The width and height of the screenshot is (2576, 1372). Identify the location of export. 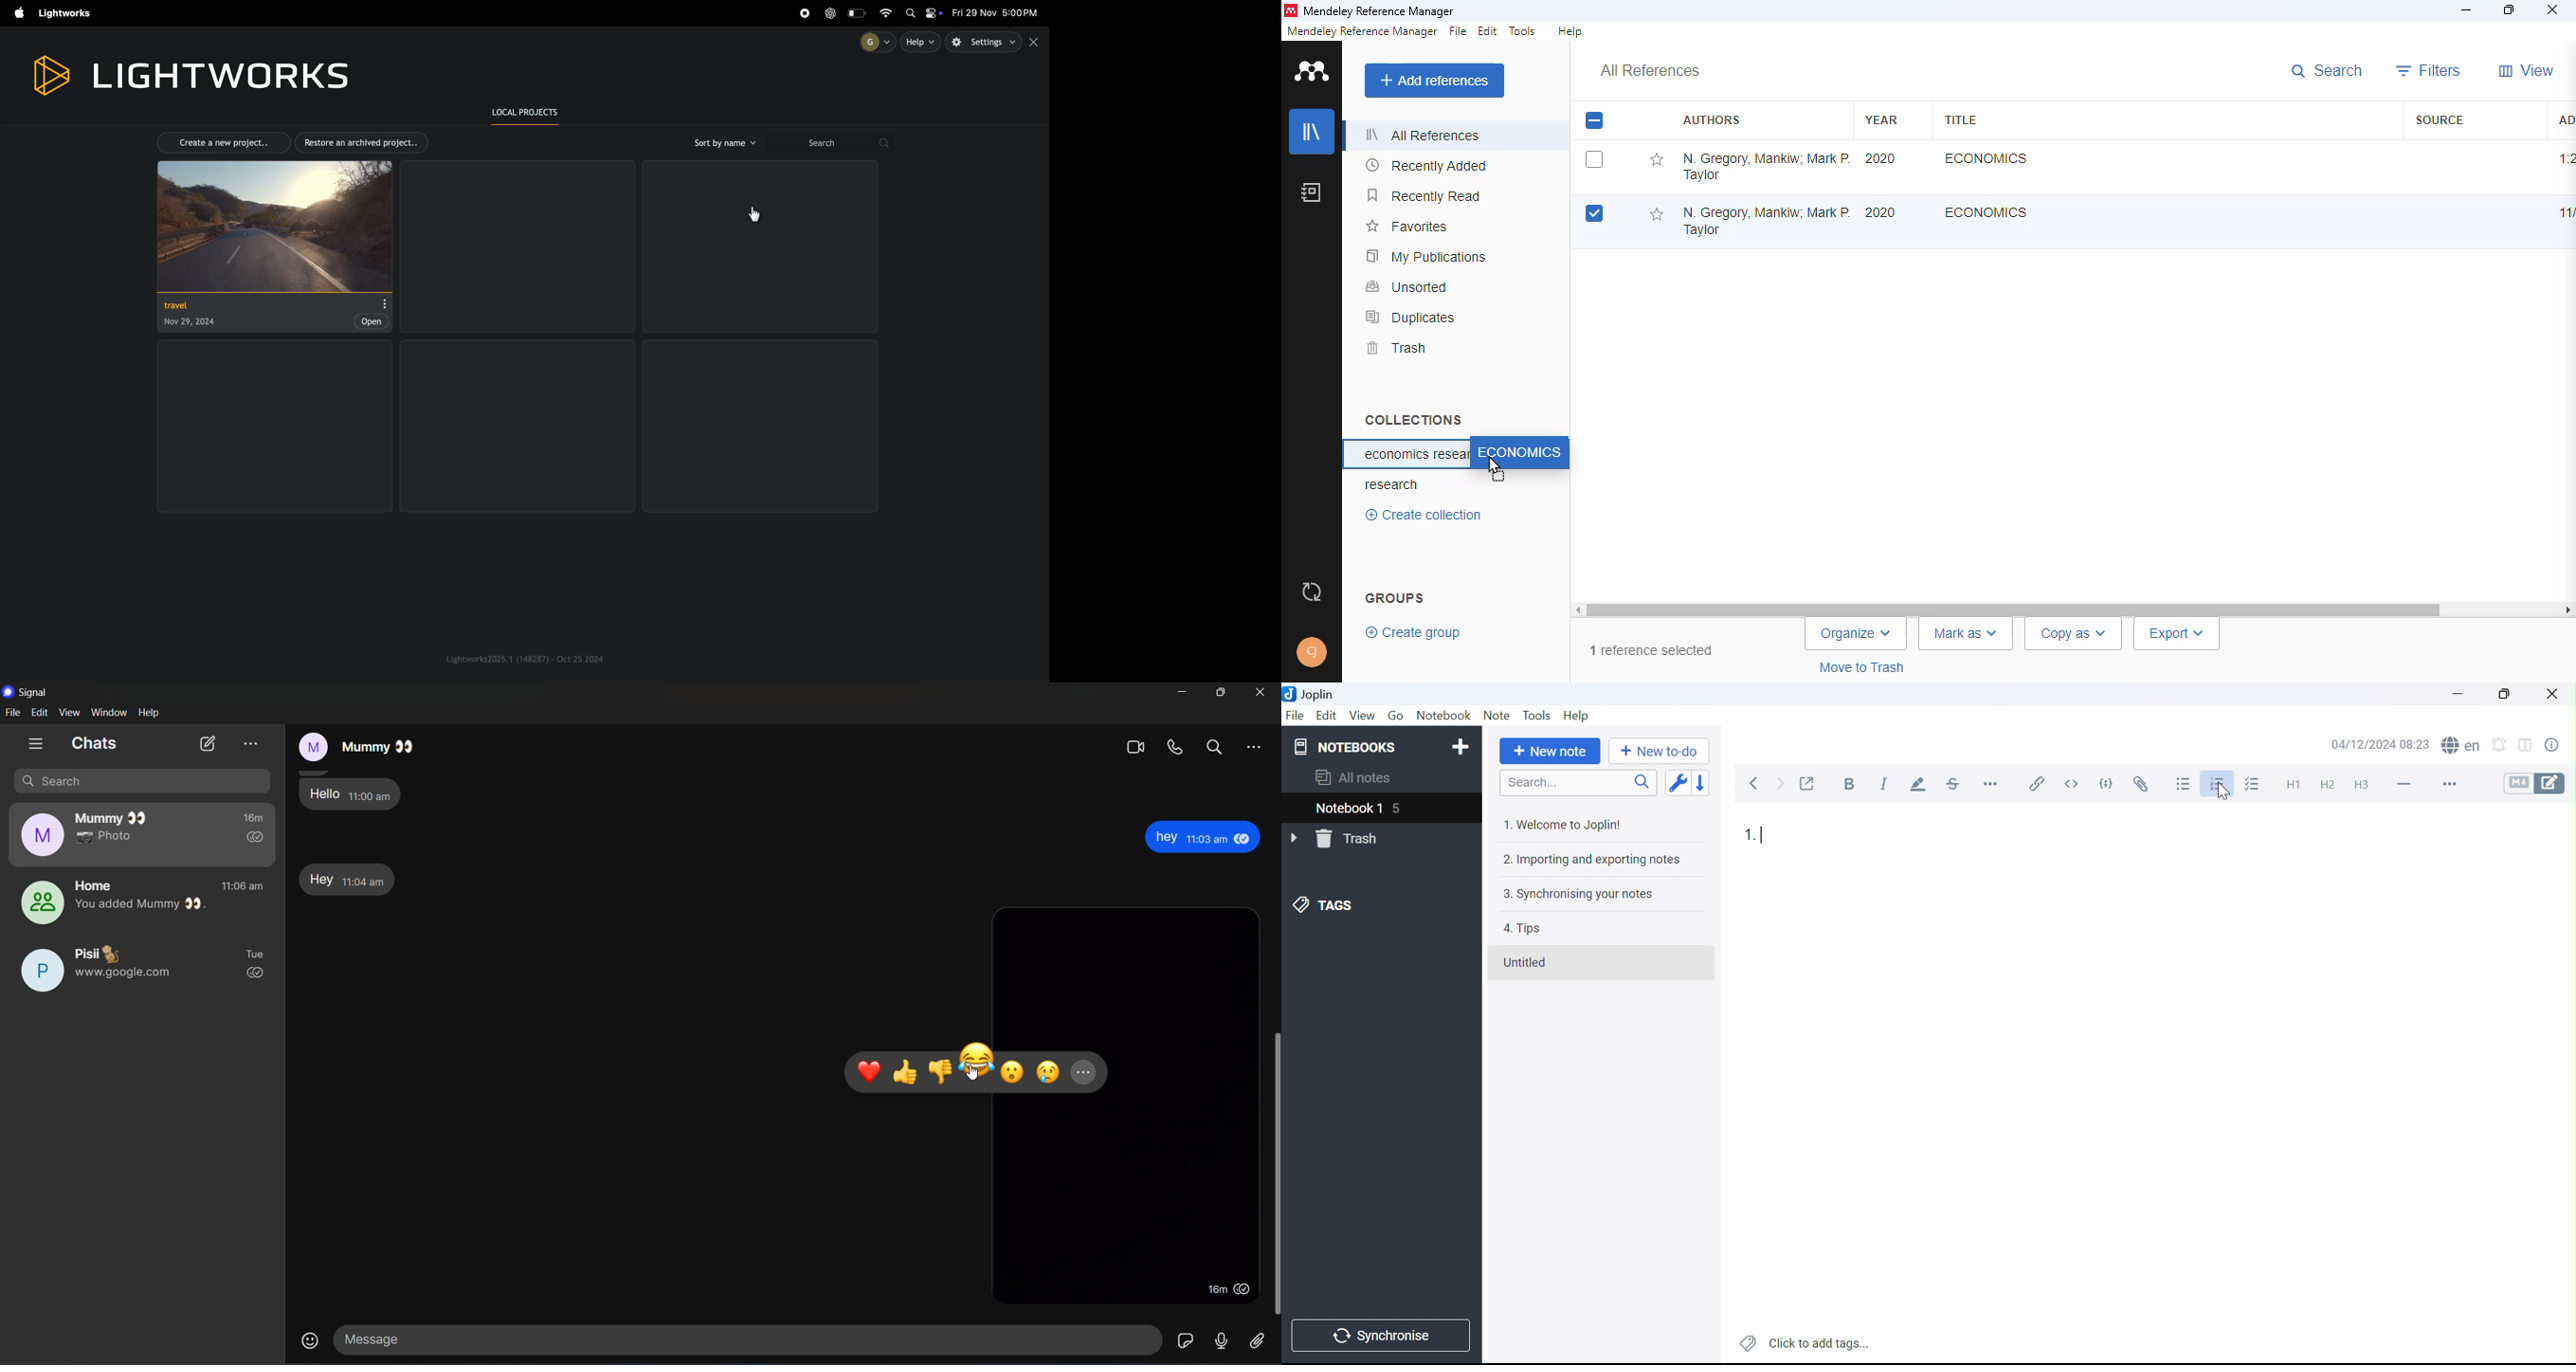
(2175, 635).